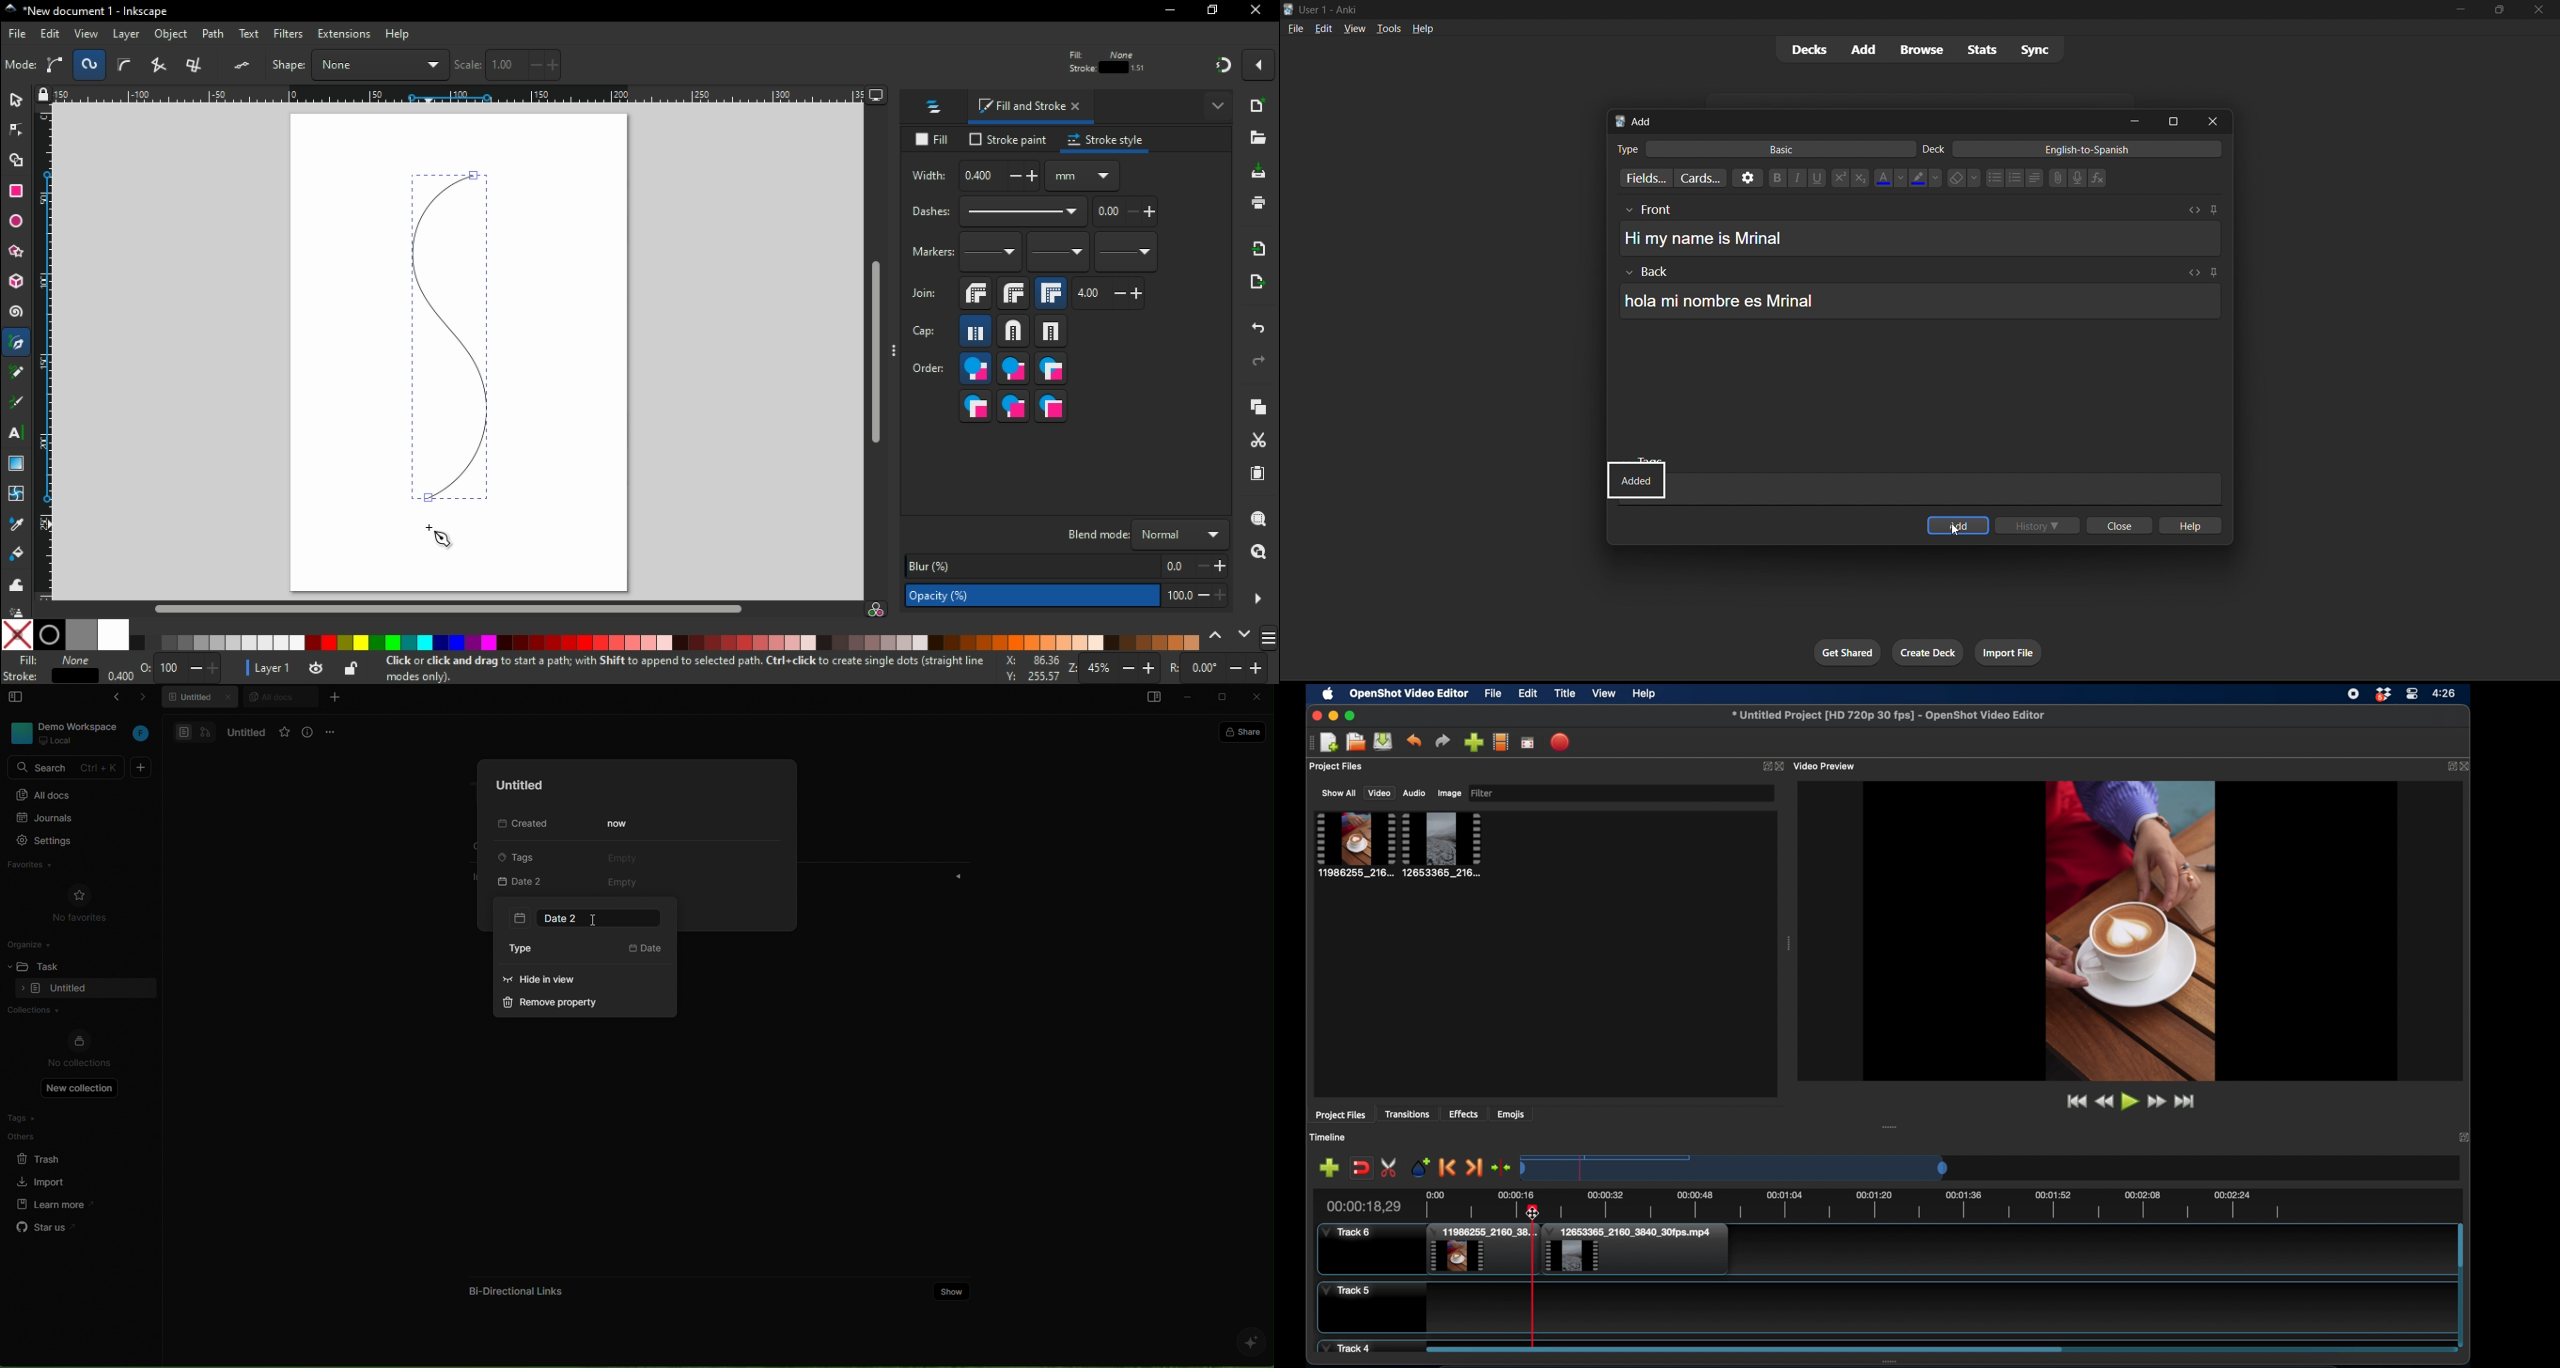 This screenshot has height=1372, width=2576. Describe the element at coordinates (244, 65) in the screenshot. I see `Flatten spiro or BSpline LPE` at that location.